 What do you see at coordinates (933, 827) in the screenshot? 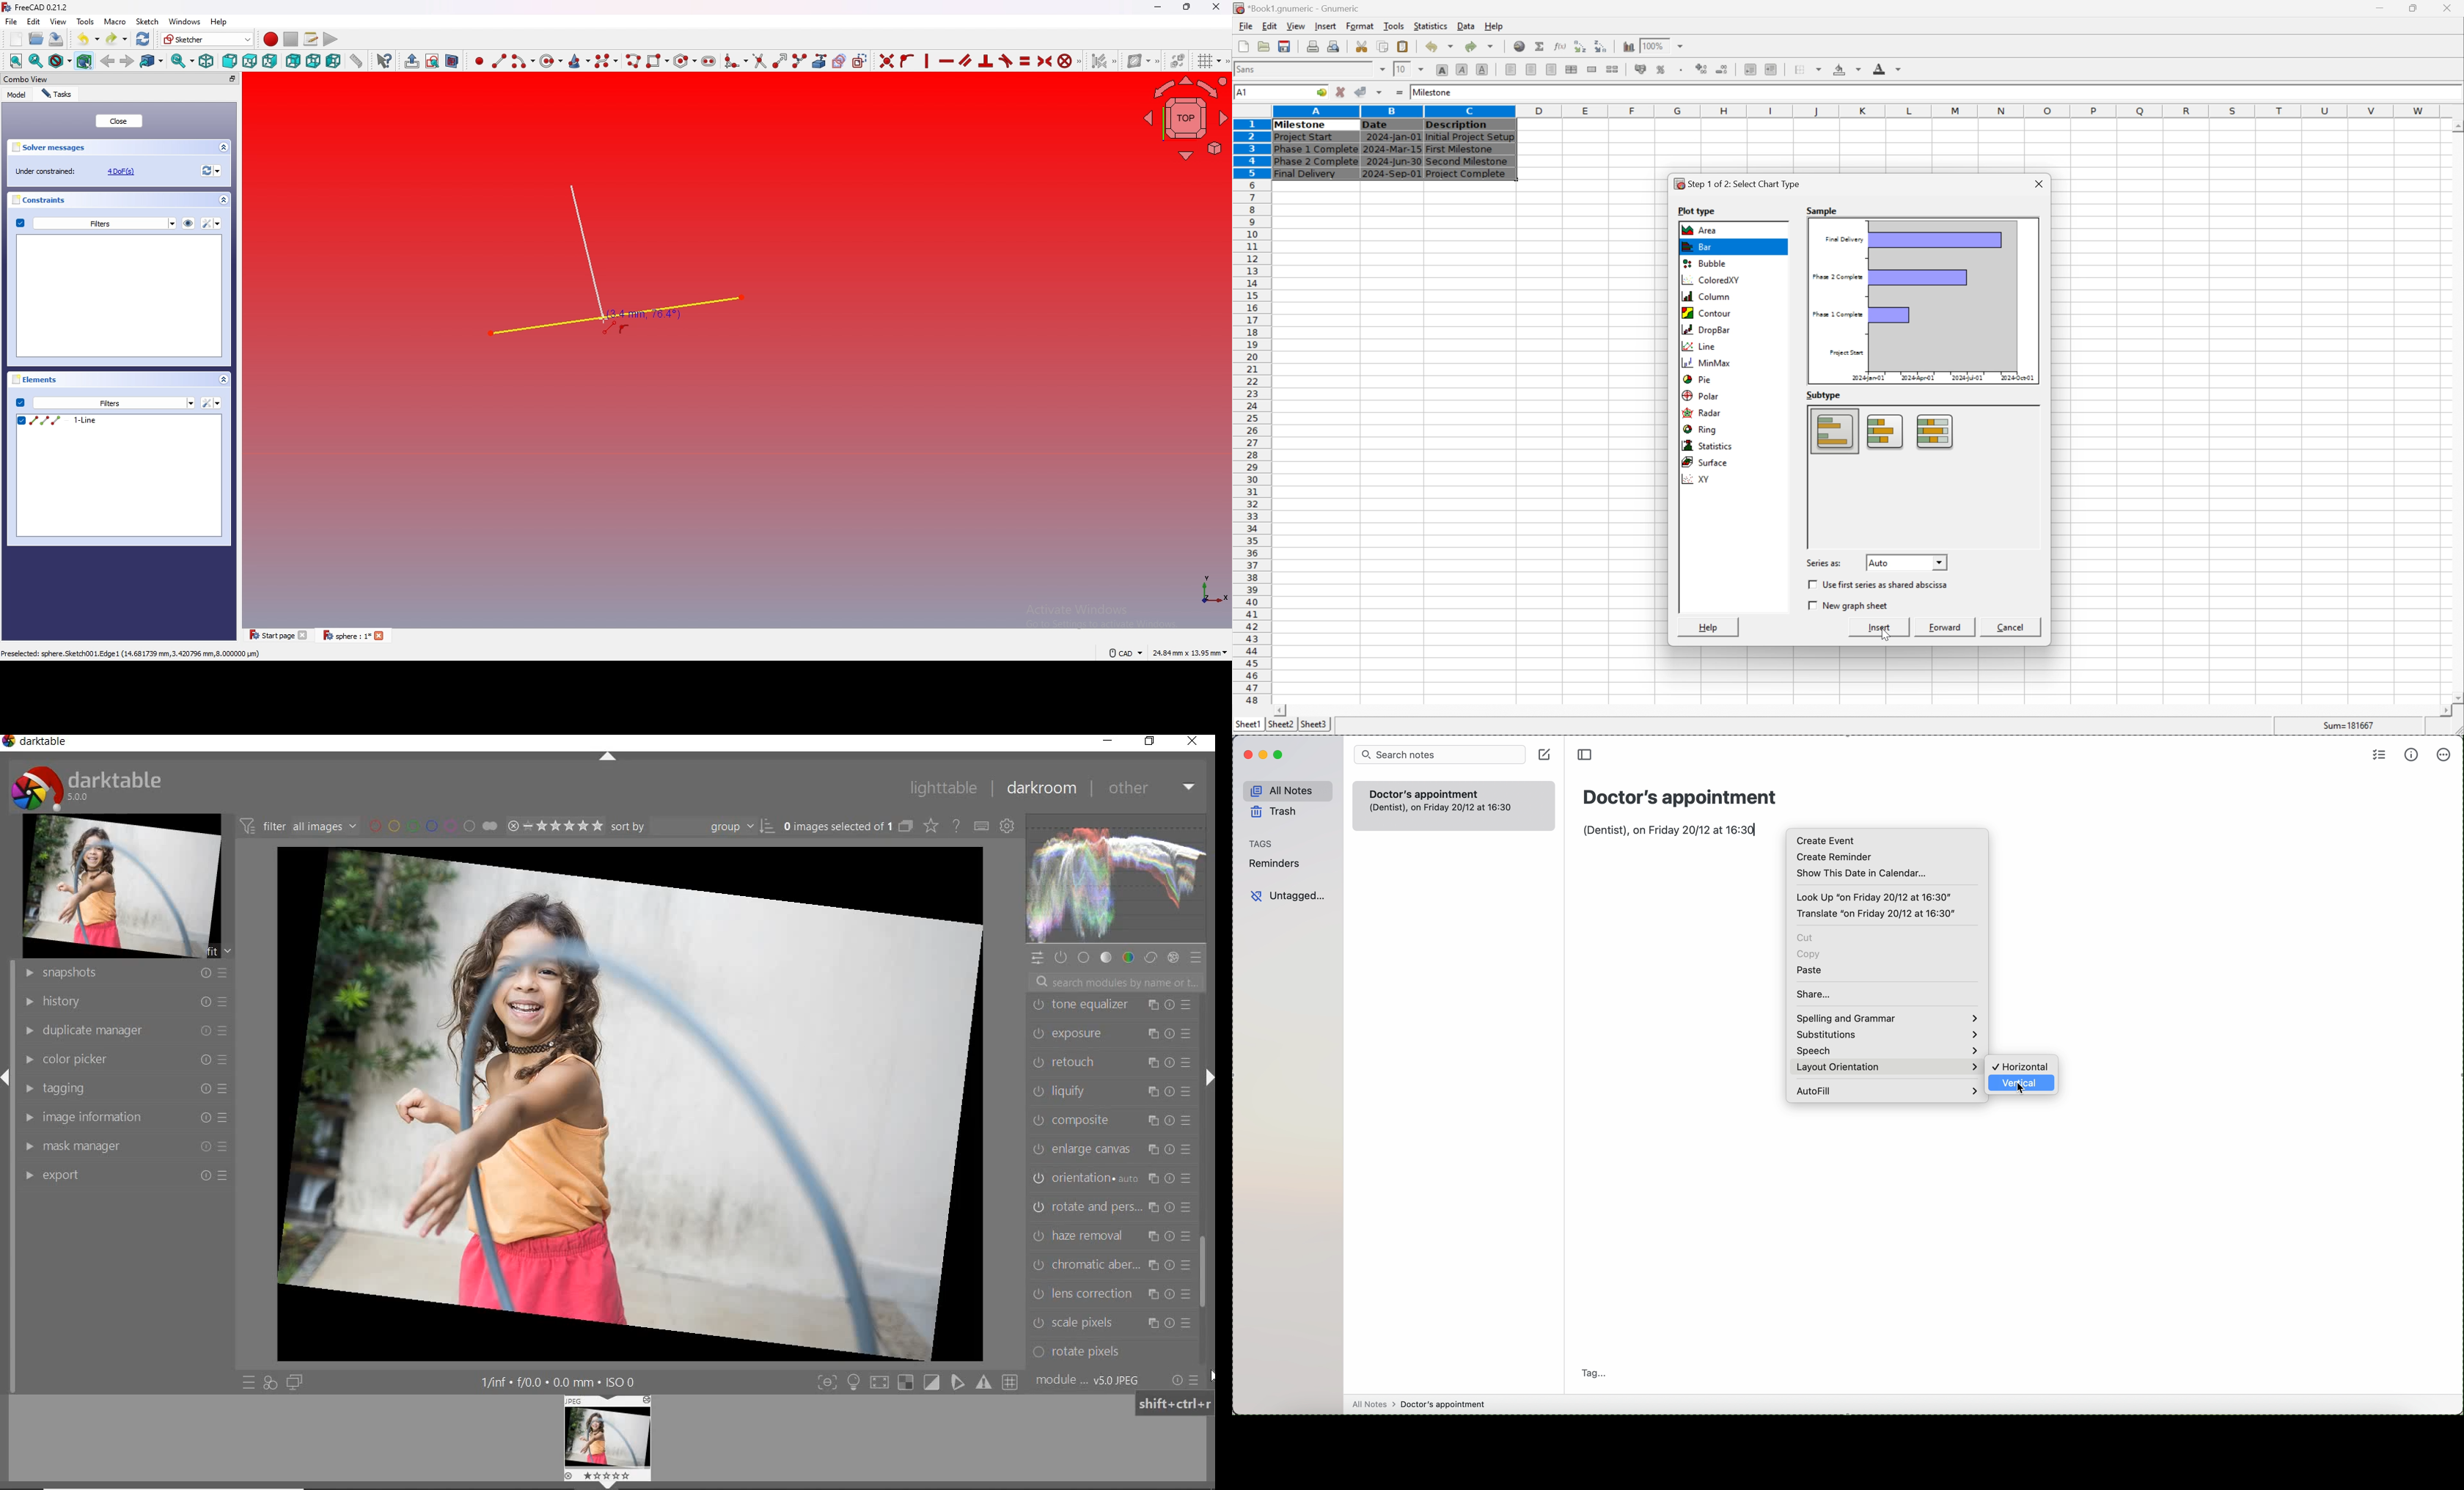
I see `change type of overlay` at bounding box center [933, 827].